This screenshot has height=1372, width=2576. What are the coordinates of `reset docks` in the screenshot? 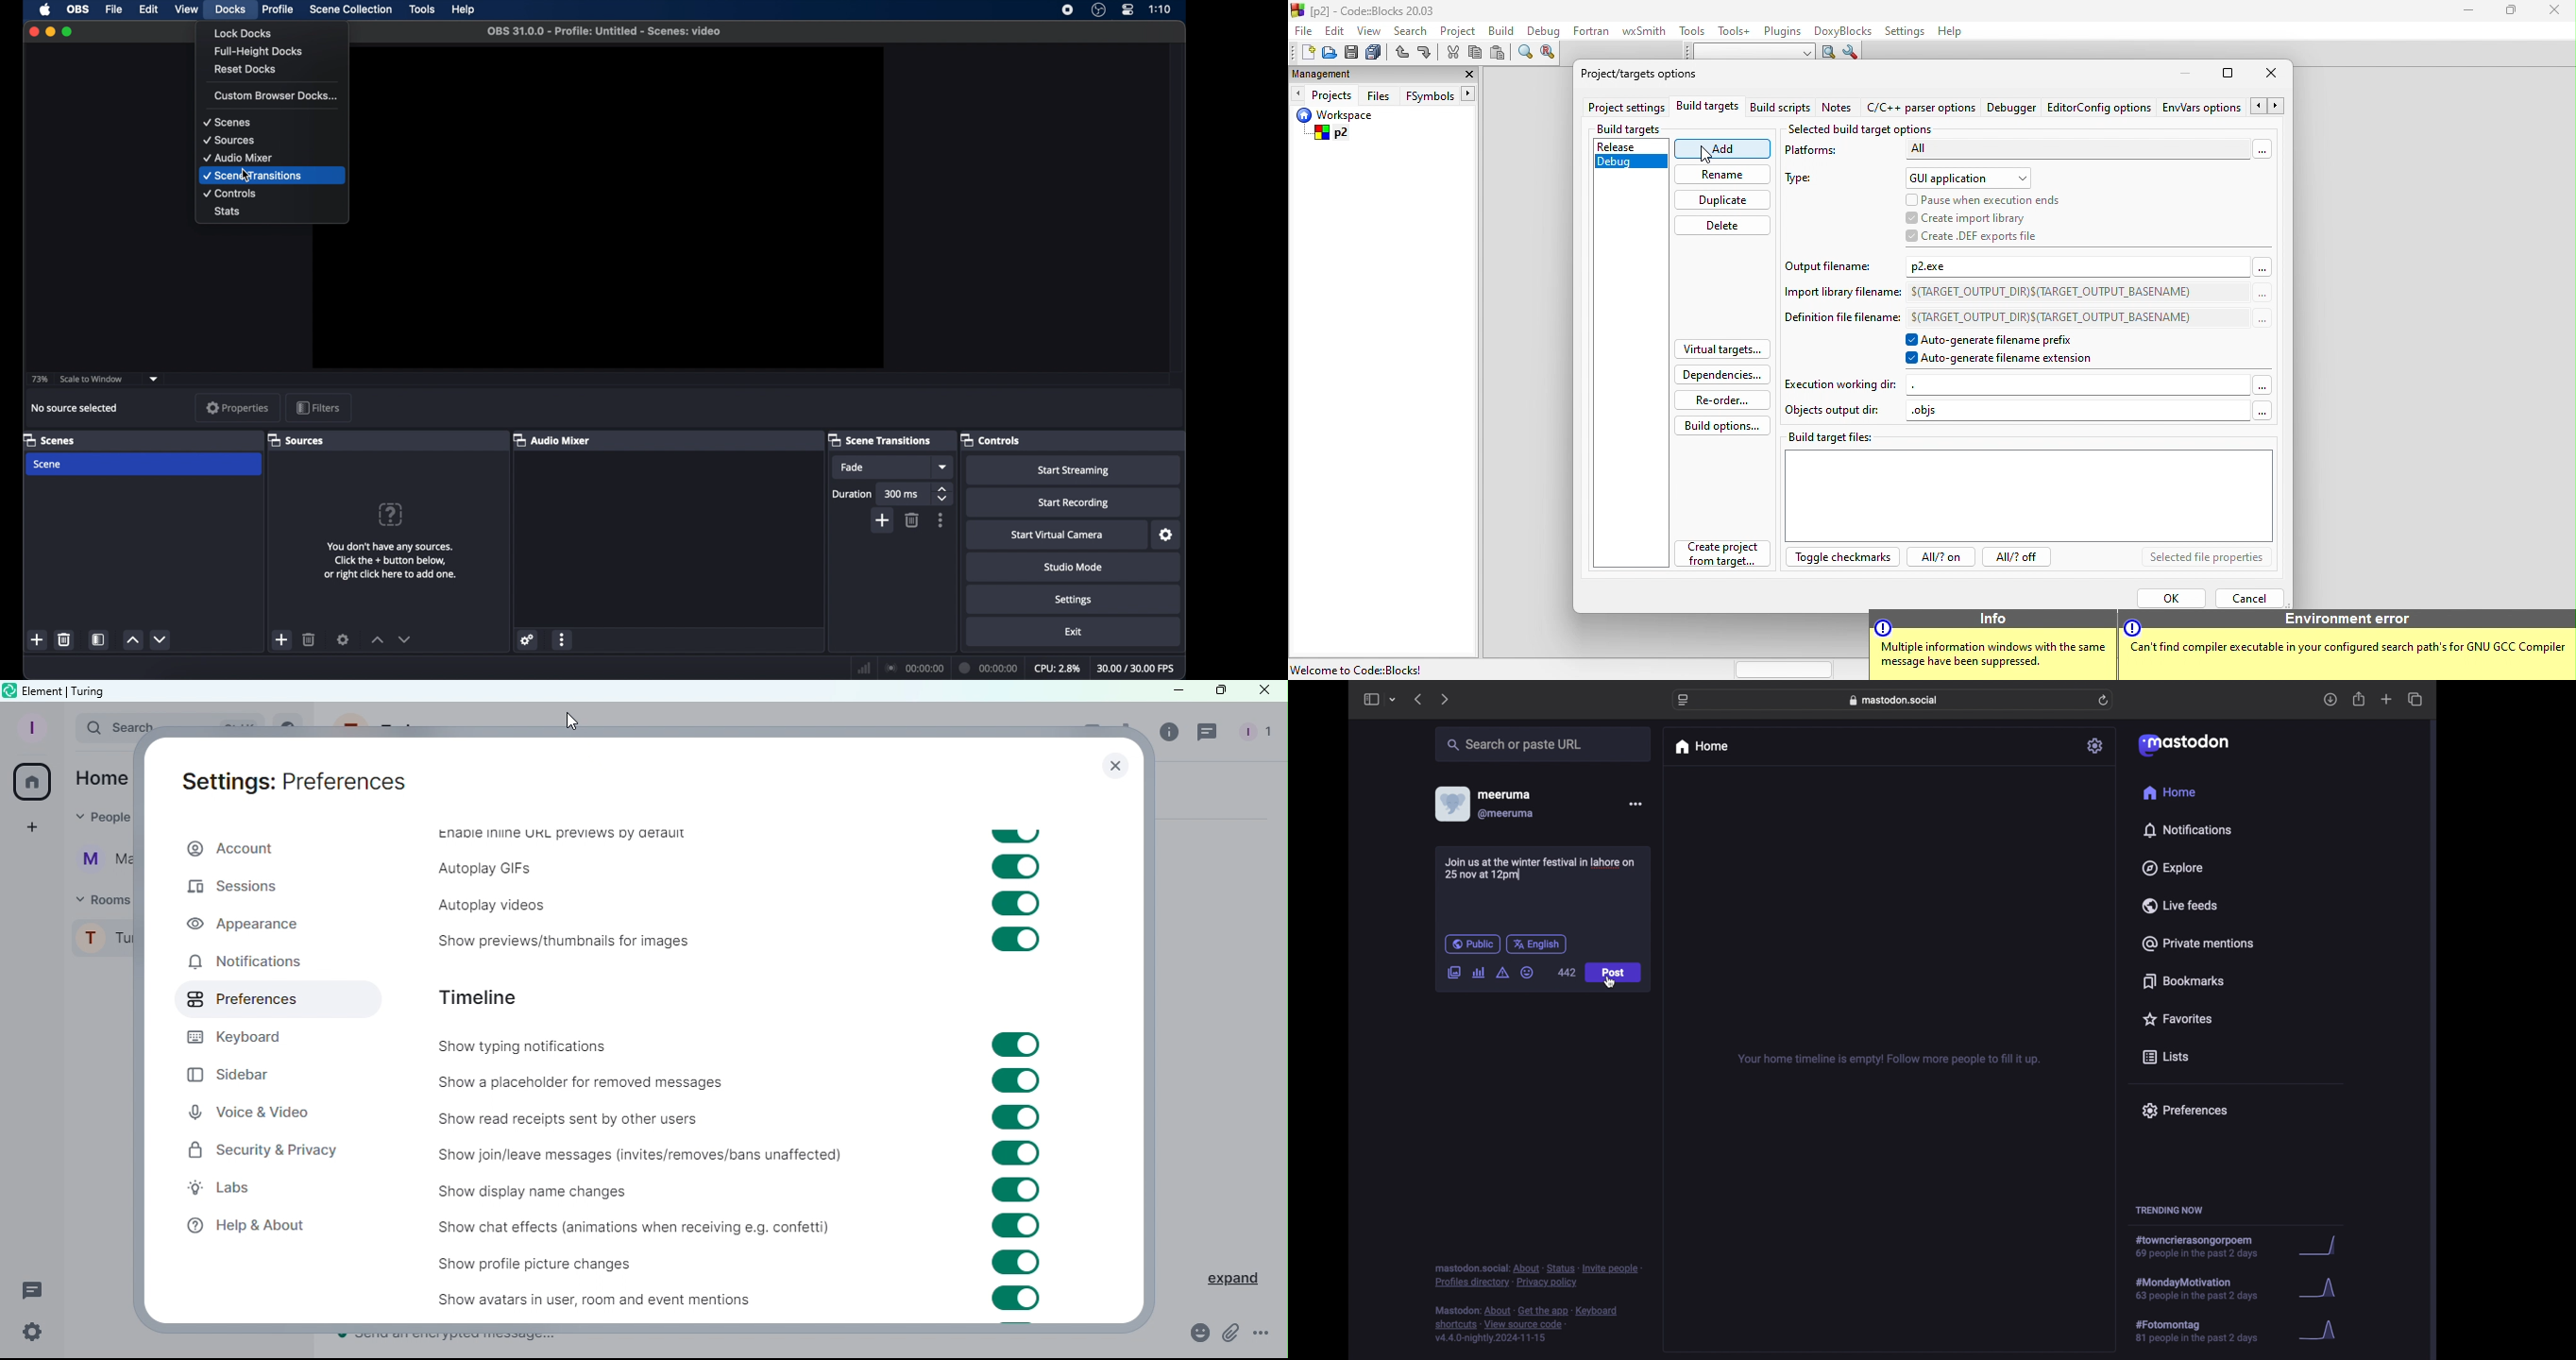 It's located at (246, 70).